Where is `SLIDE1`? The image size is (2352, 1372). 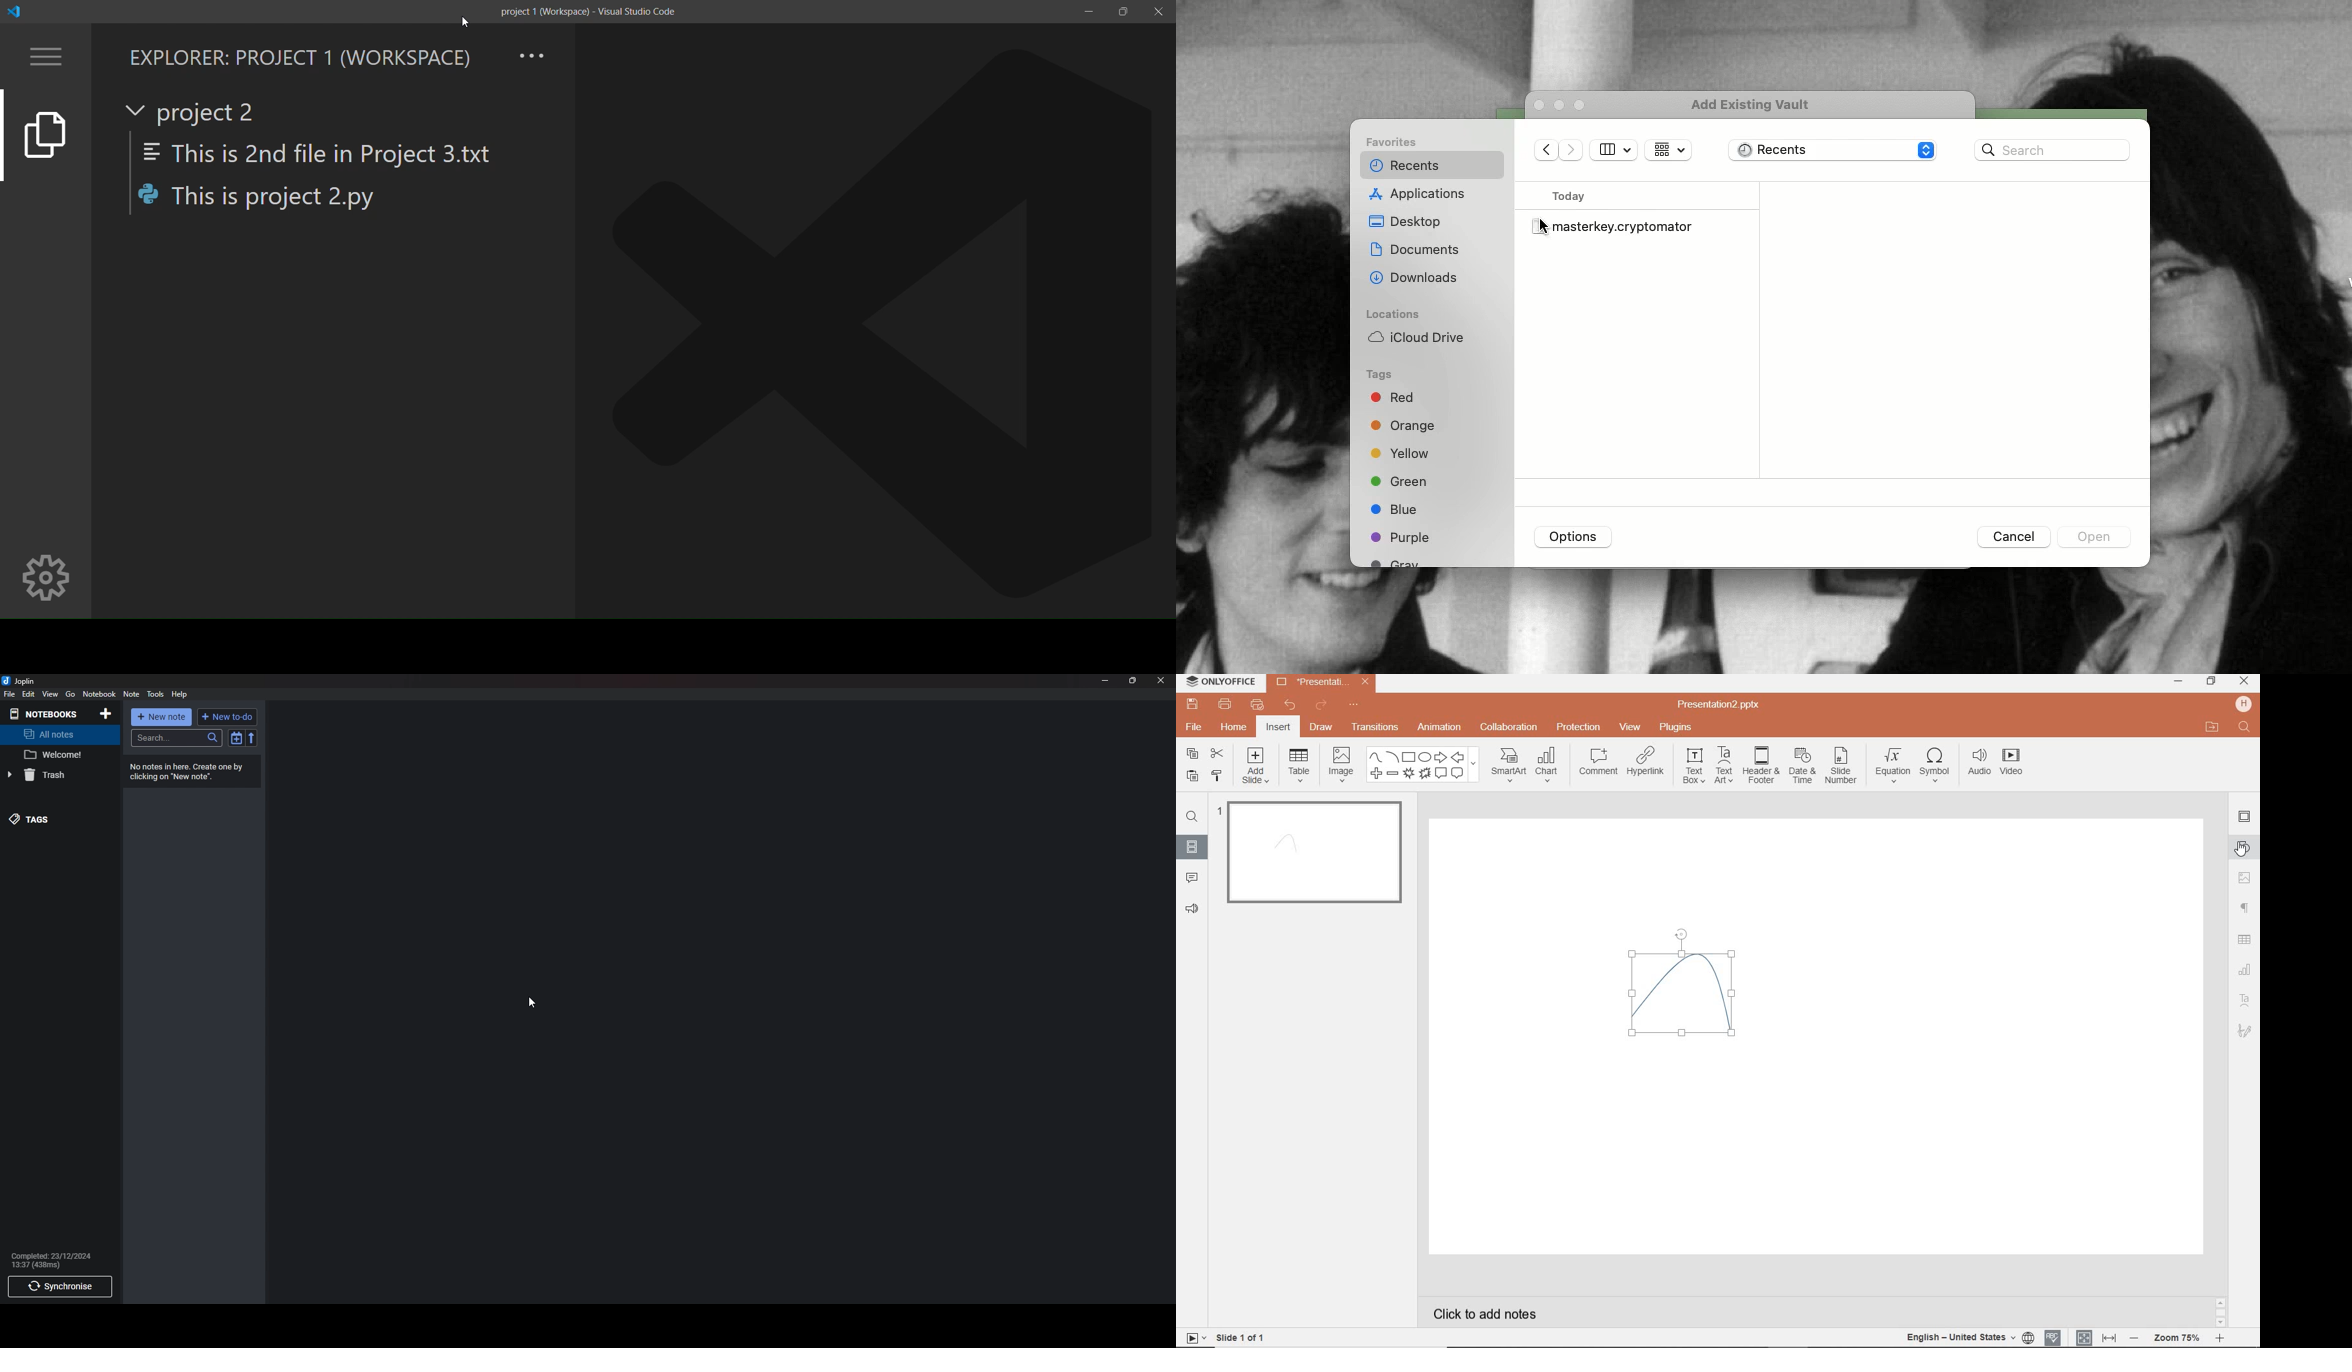 SLIDE1 is located at coordinates (1312, 857).